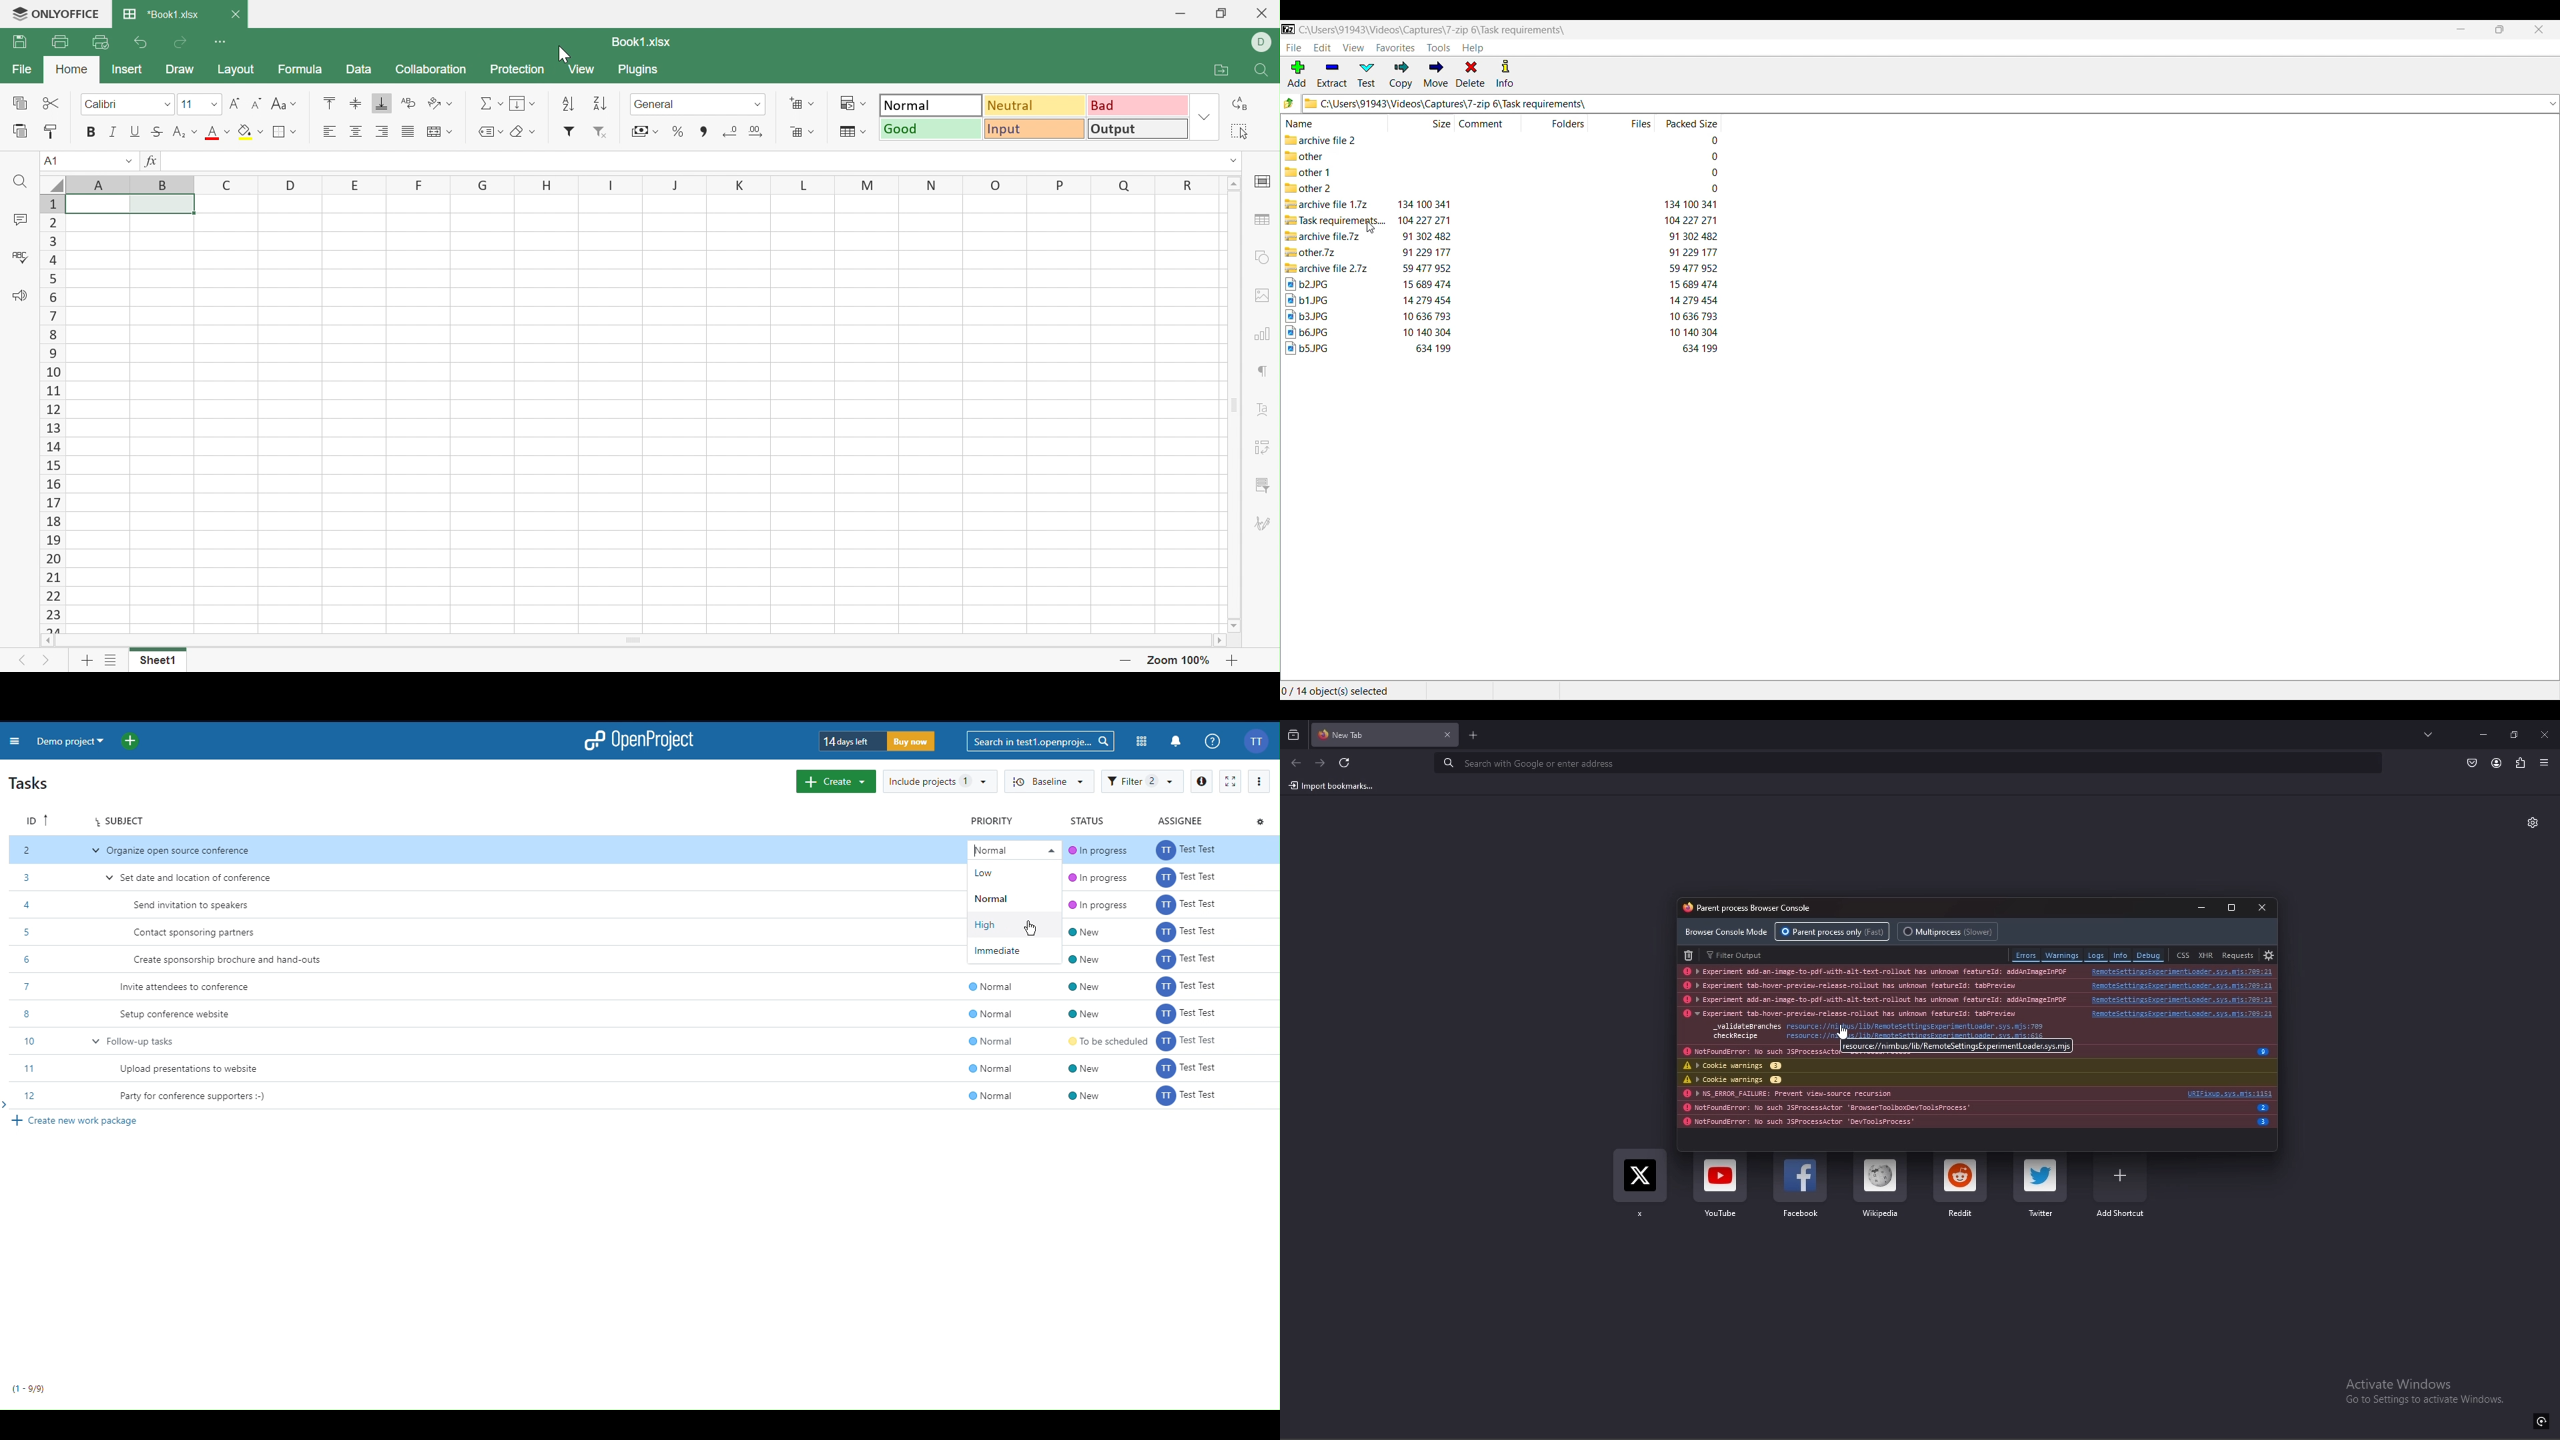  Describe the element at coordinates (183, 71) in the screenshot. I see `Draw` at that location.